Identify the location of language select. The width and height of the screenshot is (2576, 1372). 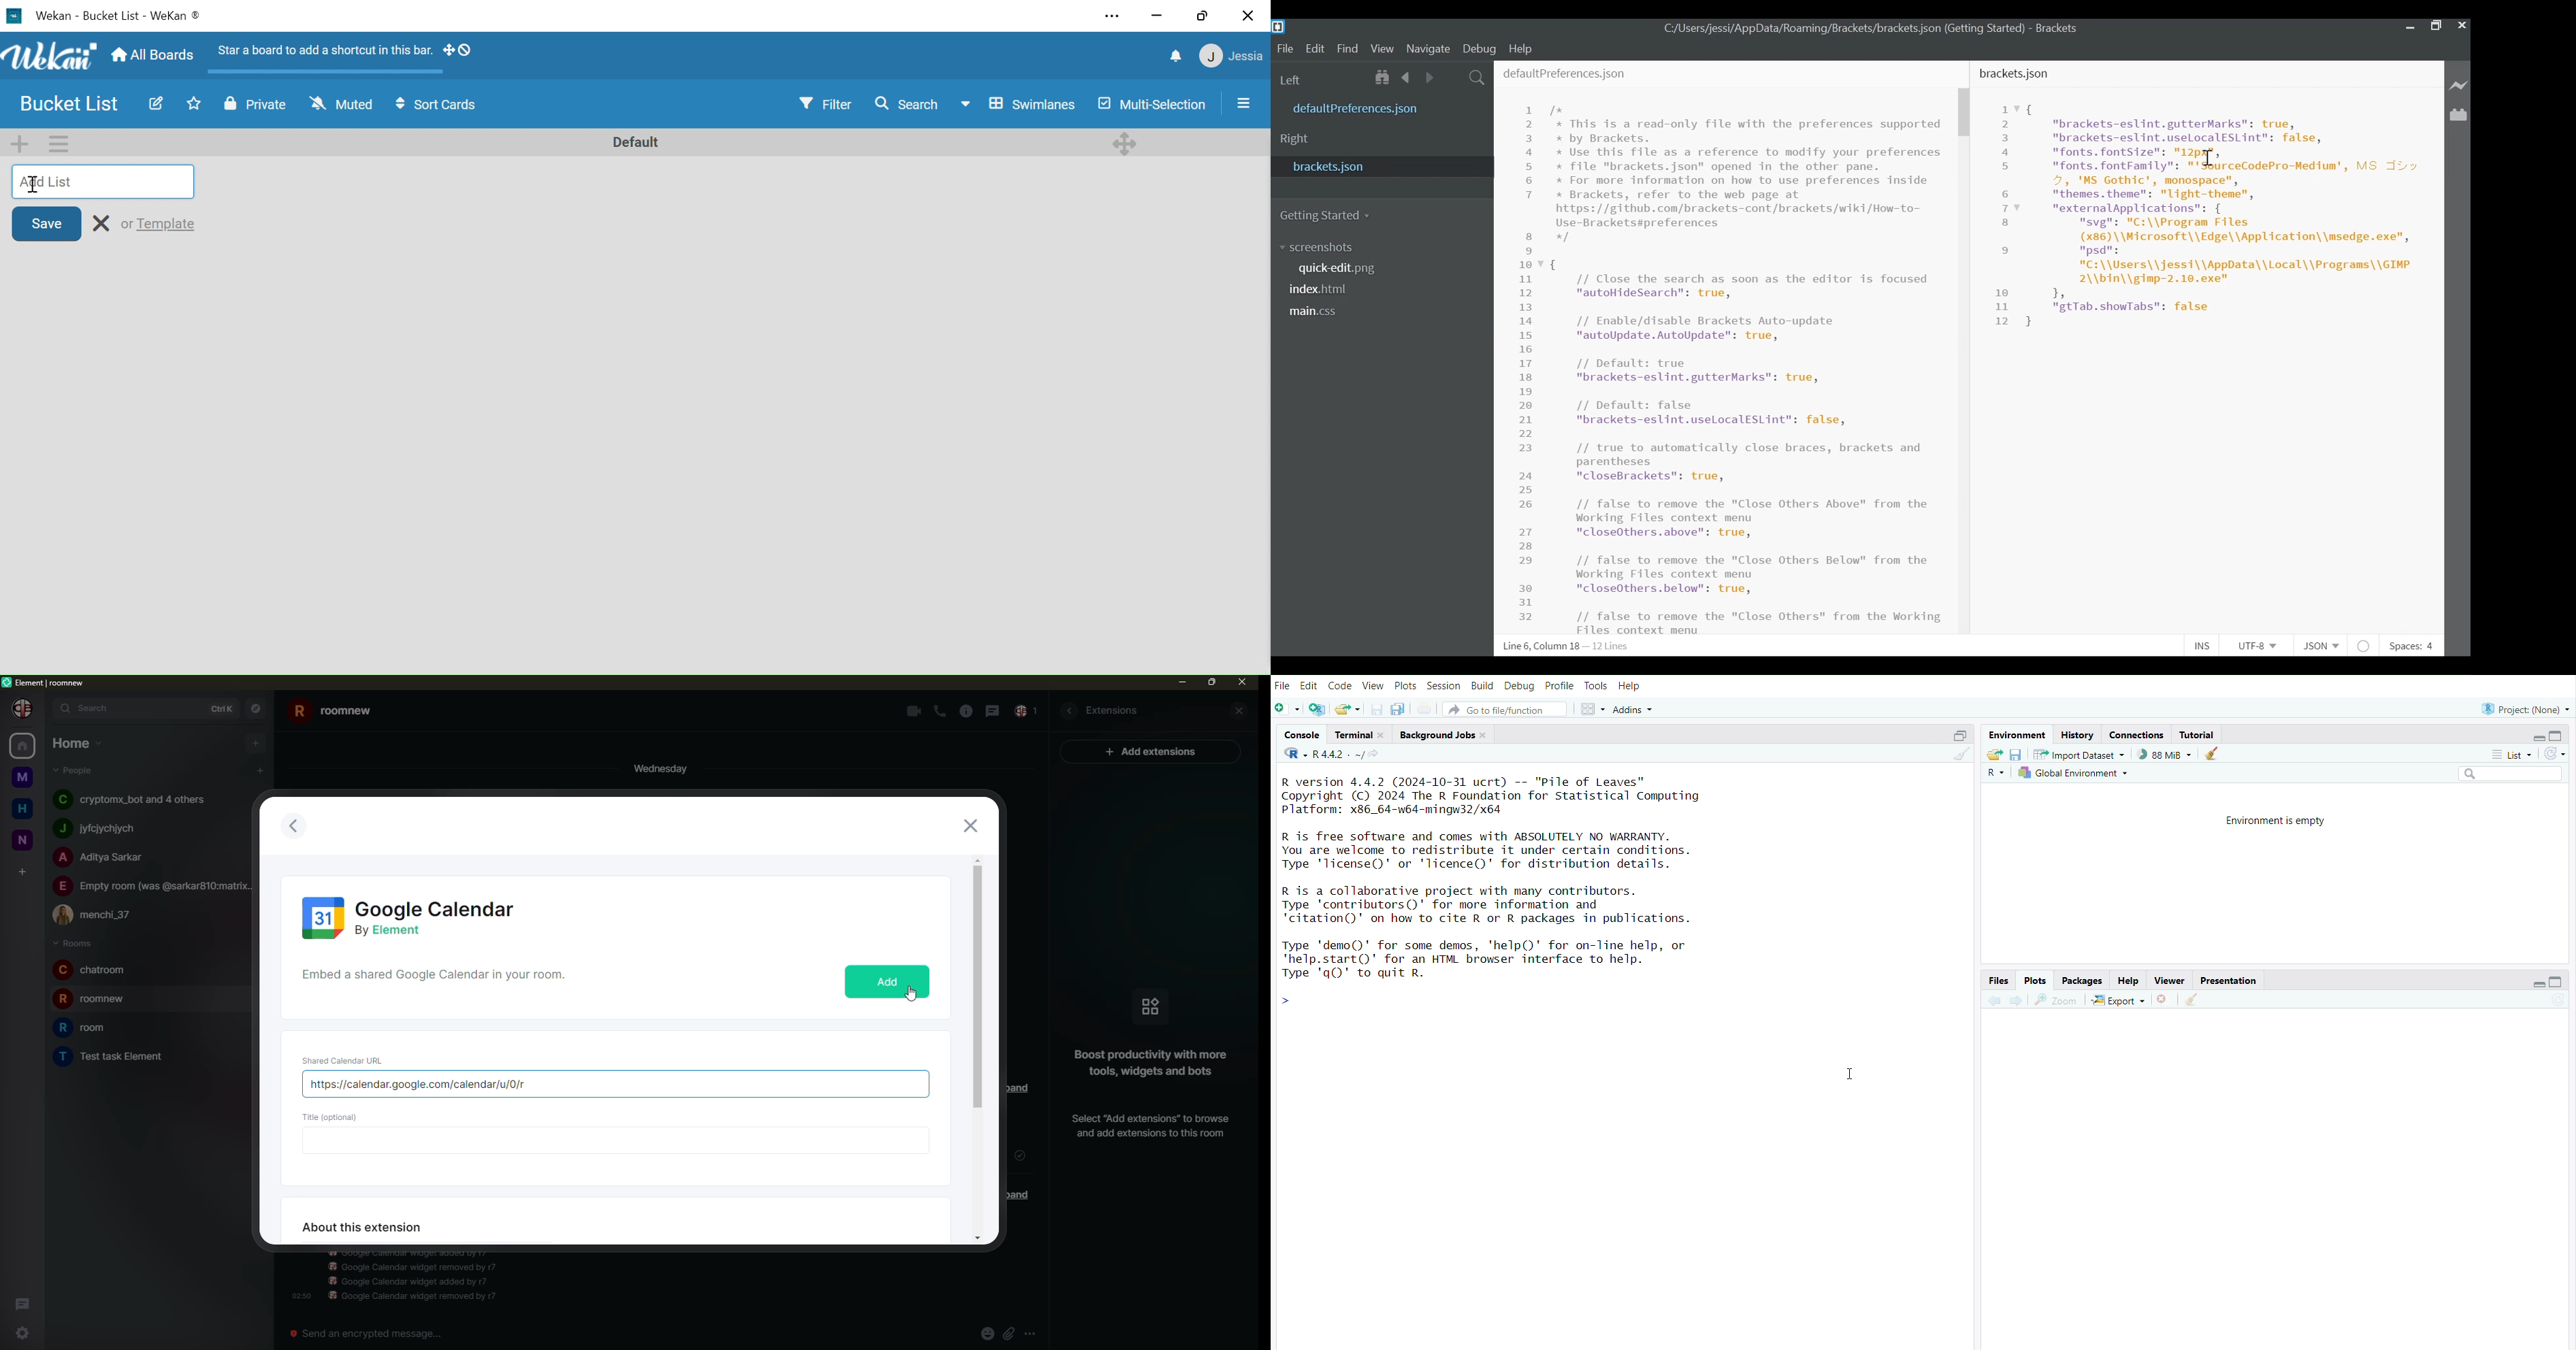
(1997, 775).